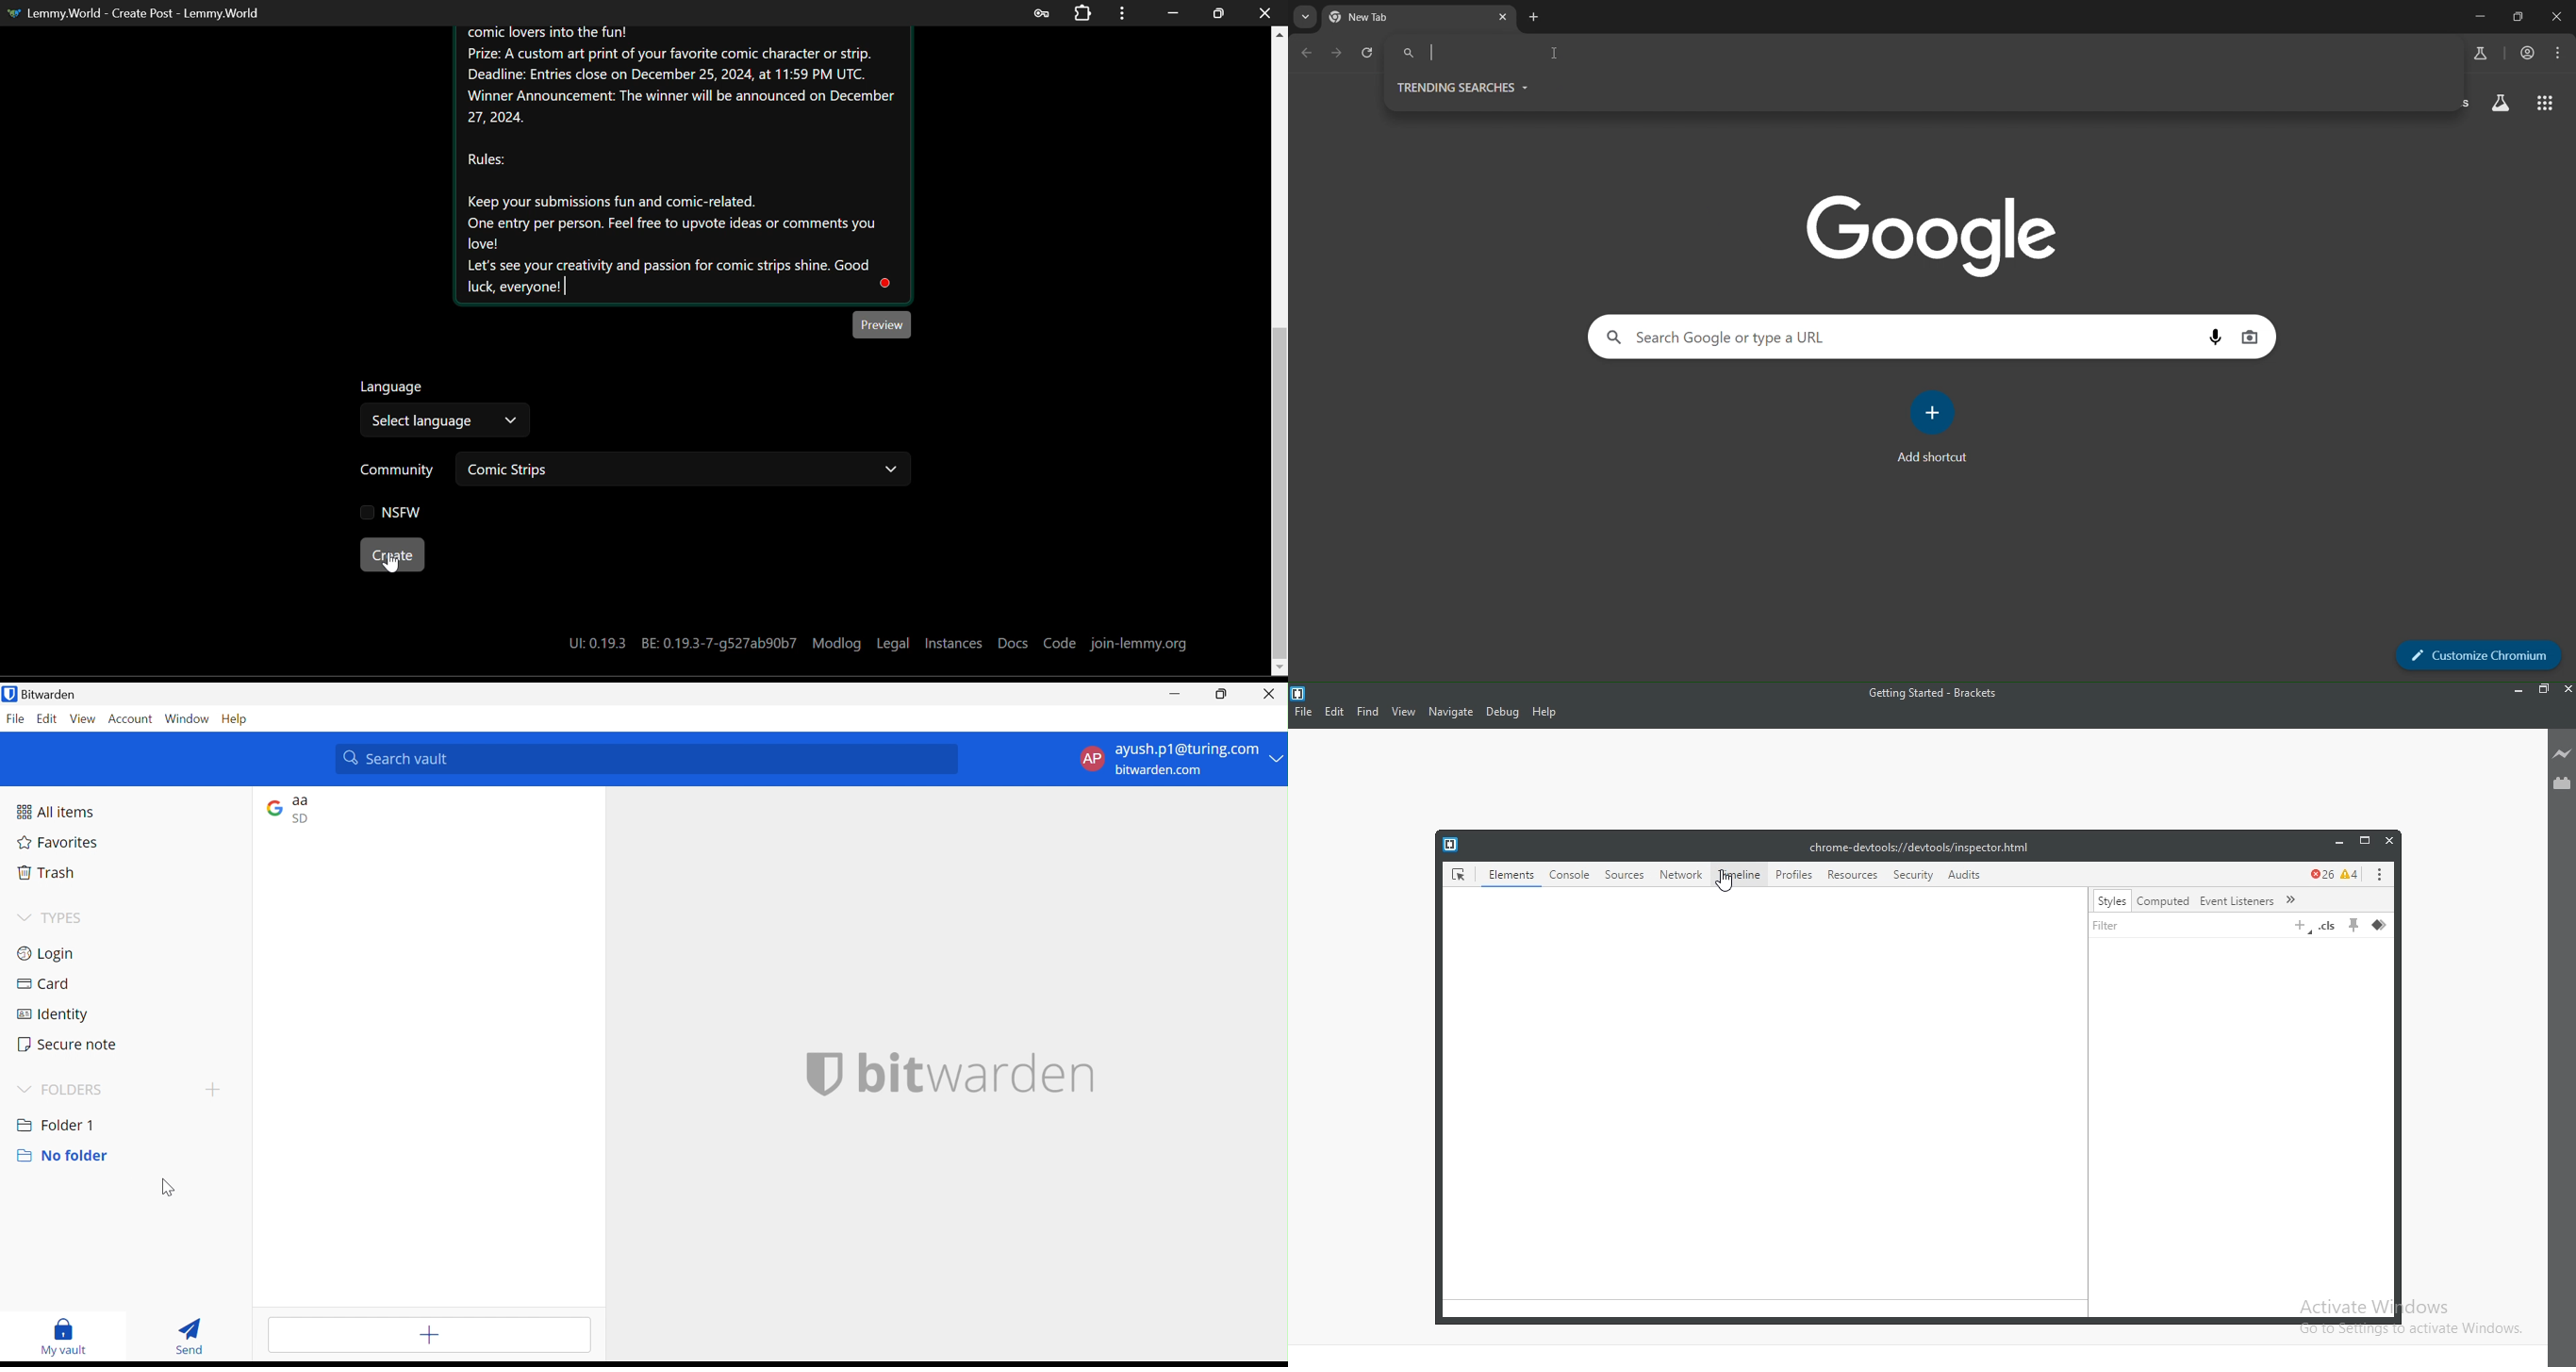 The image size is (2576, 1372). Describe the element at coordinates (2366, 842) in the screenshot. I see `restore` at that location.